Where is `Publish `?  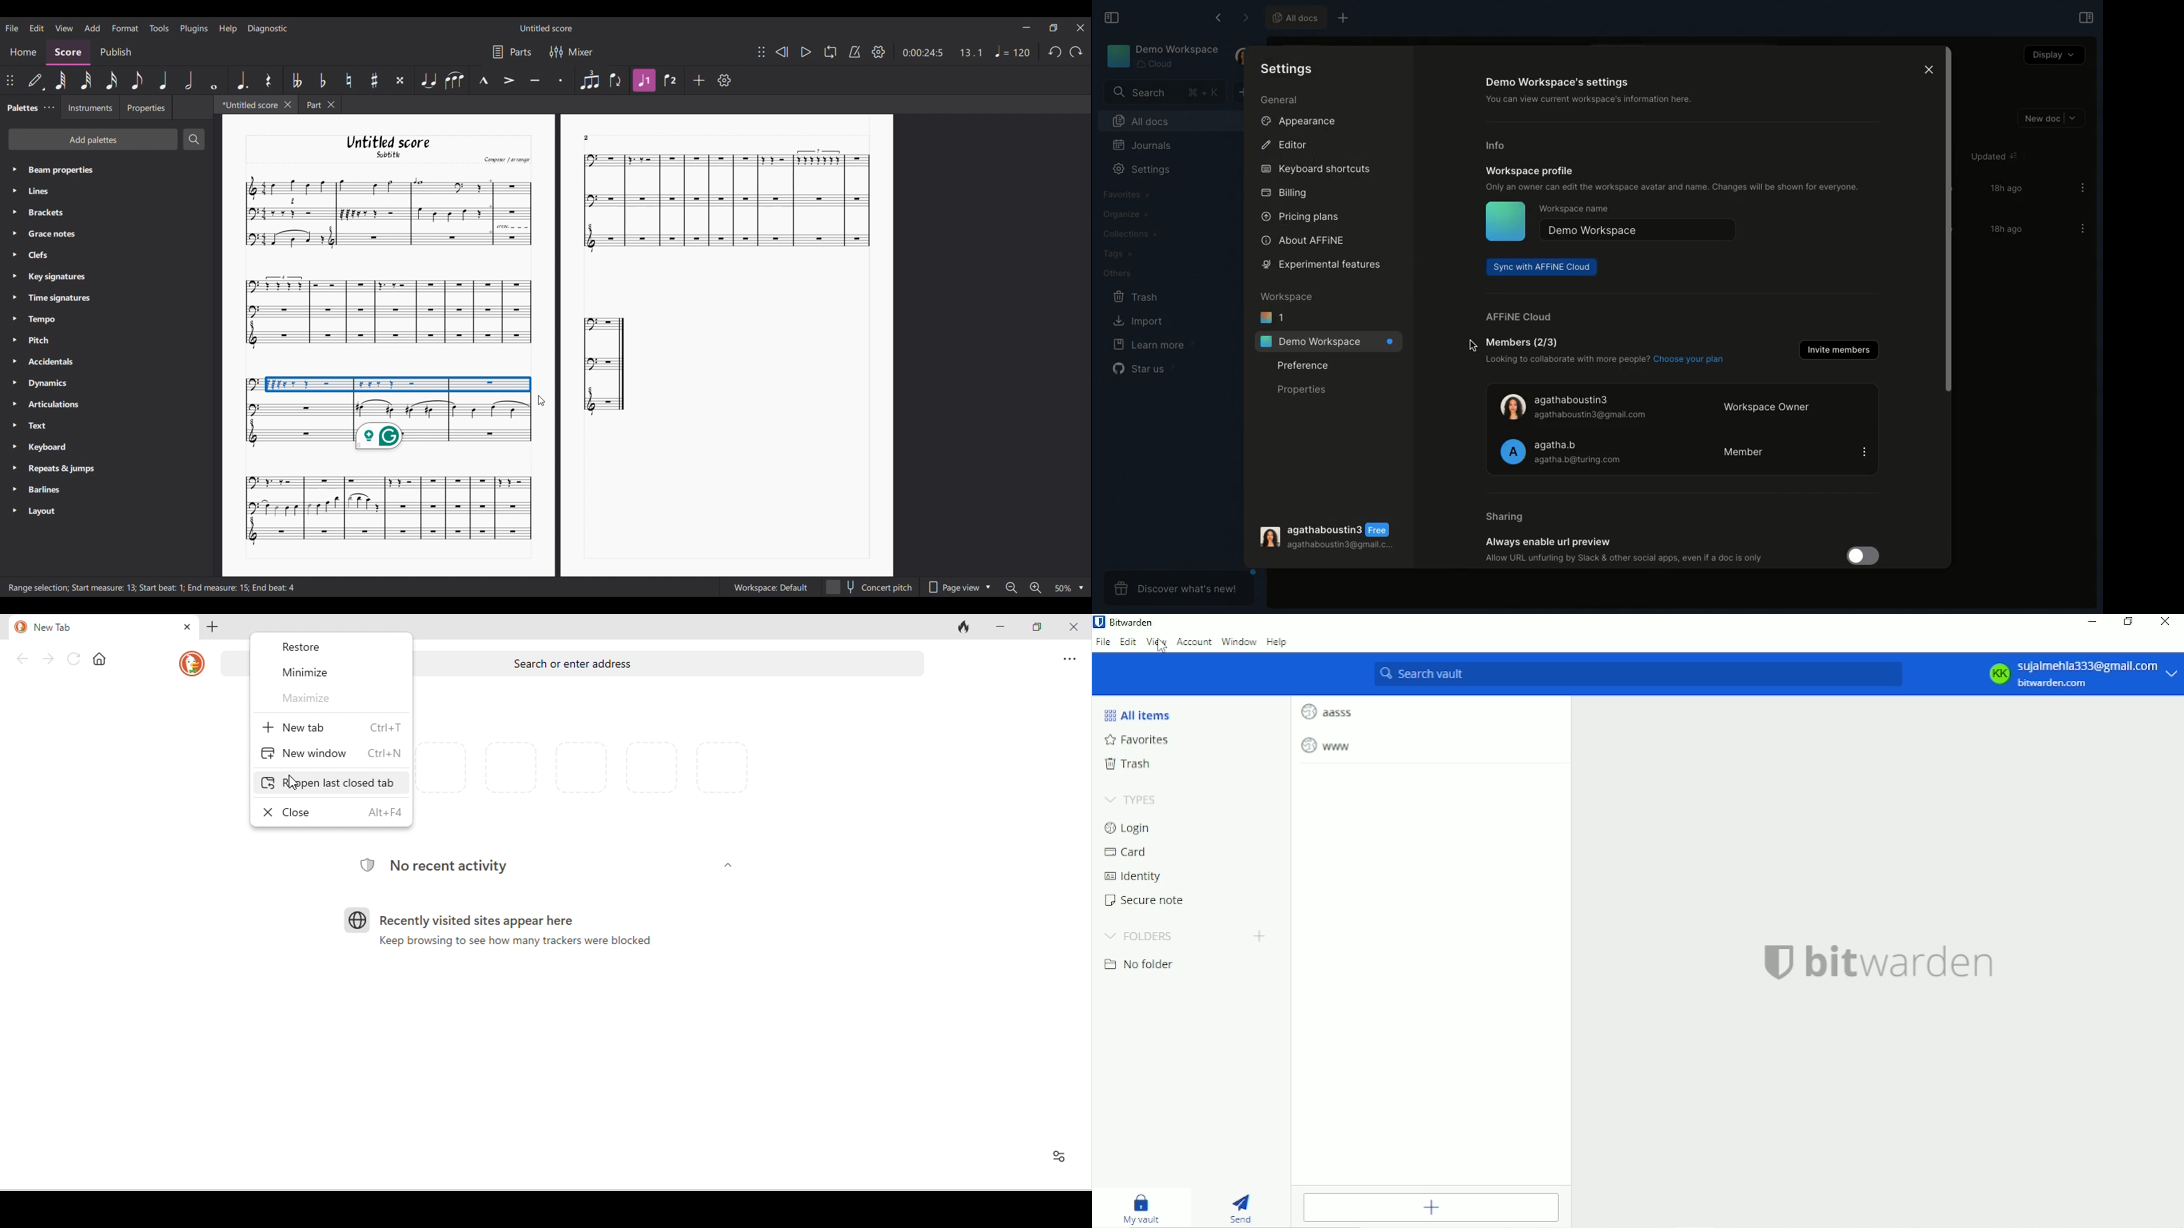 Publish  is located at coordinates (117, 53).